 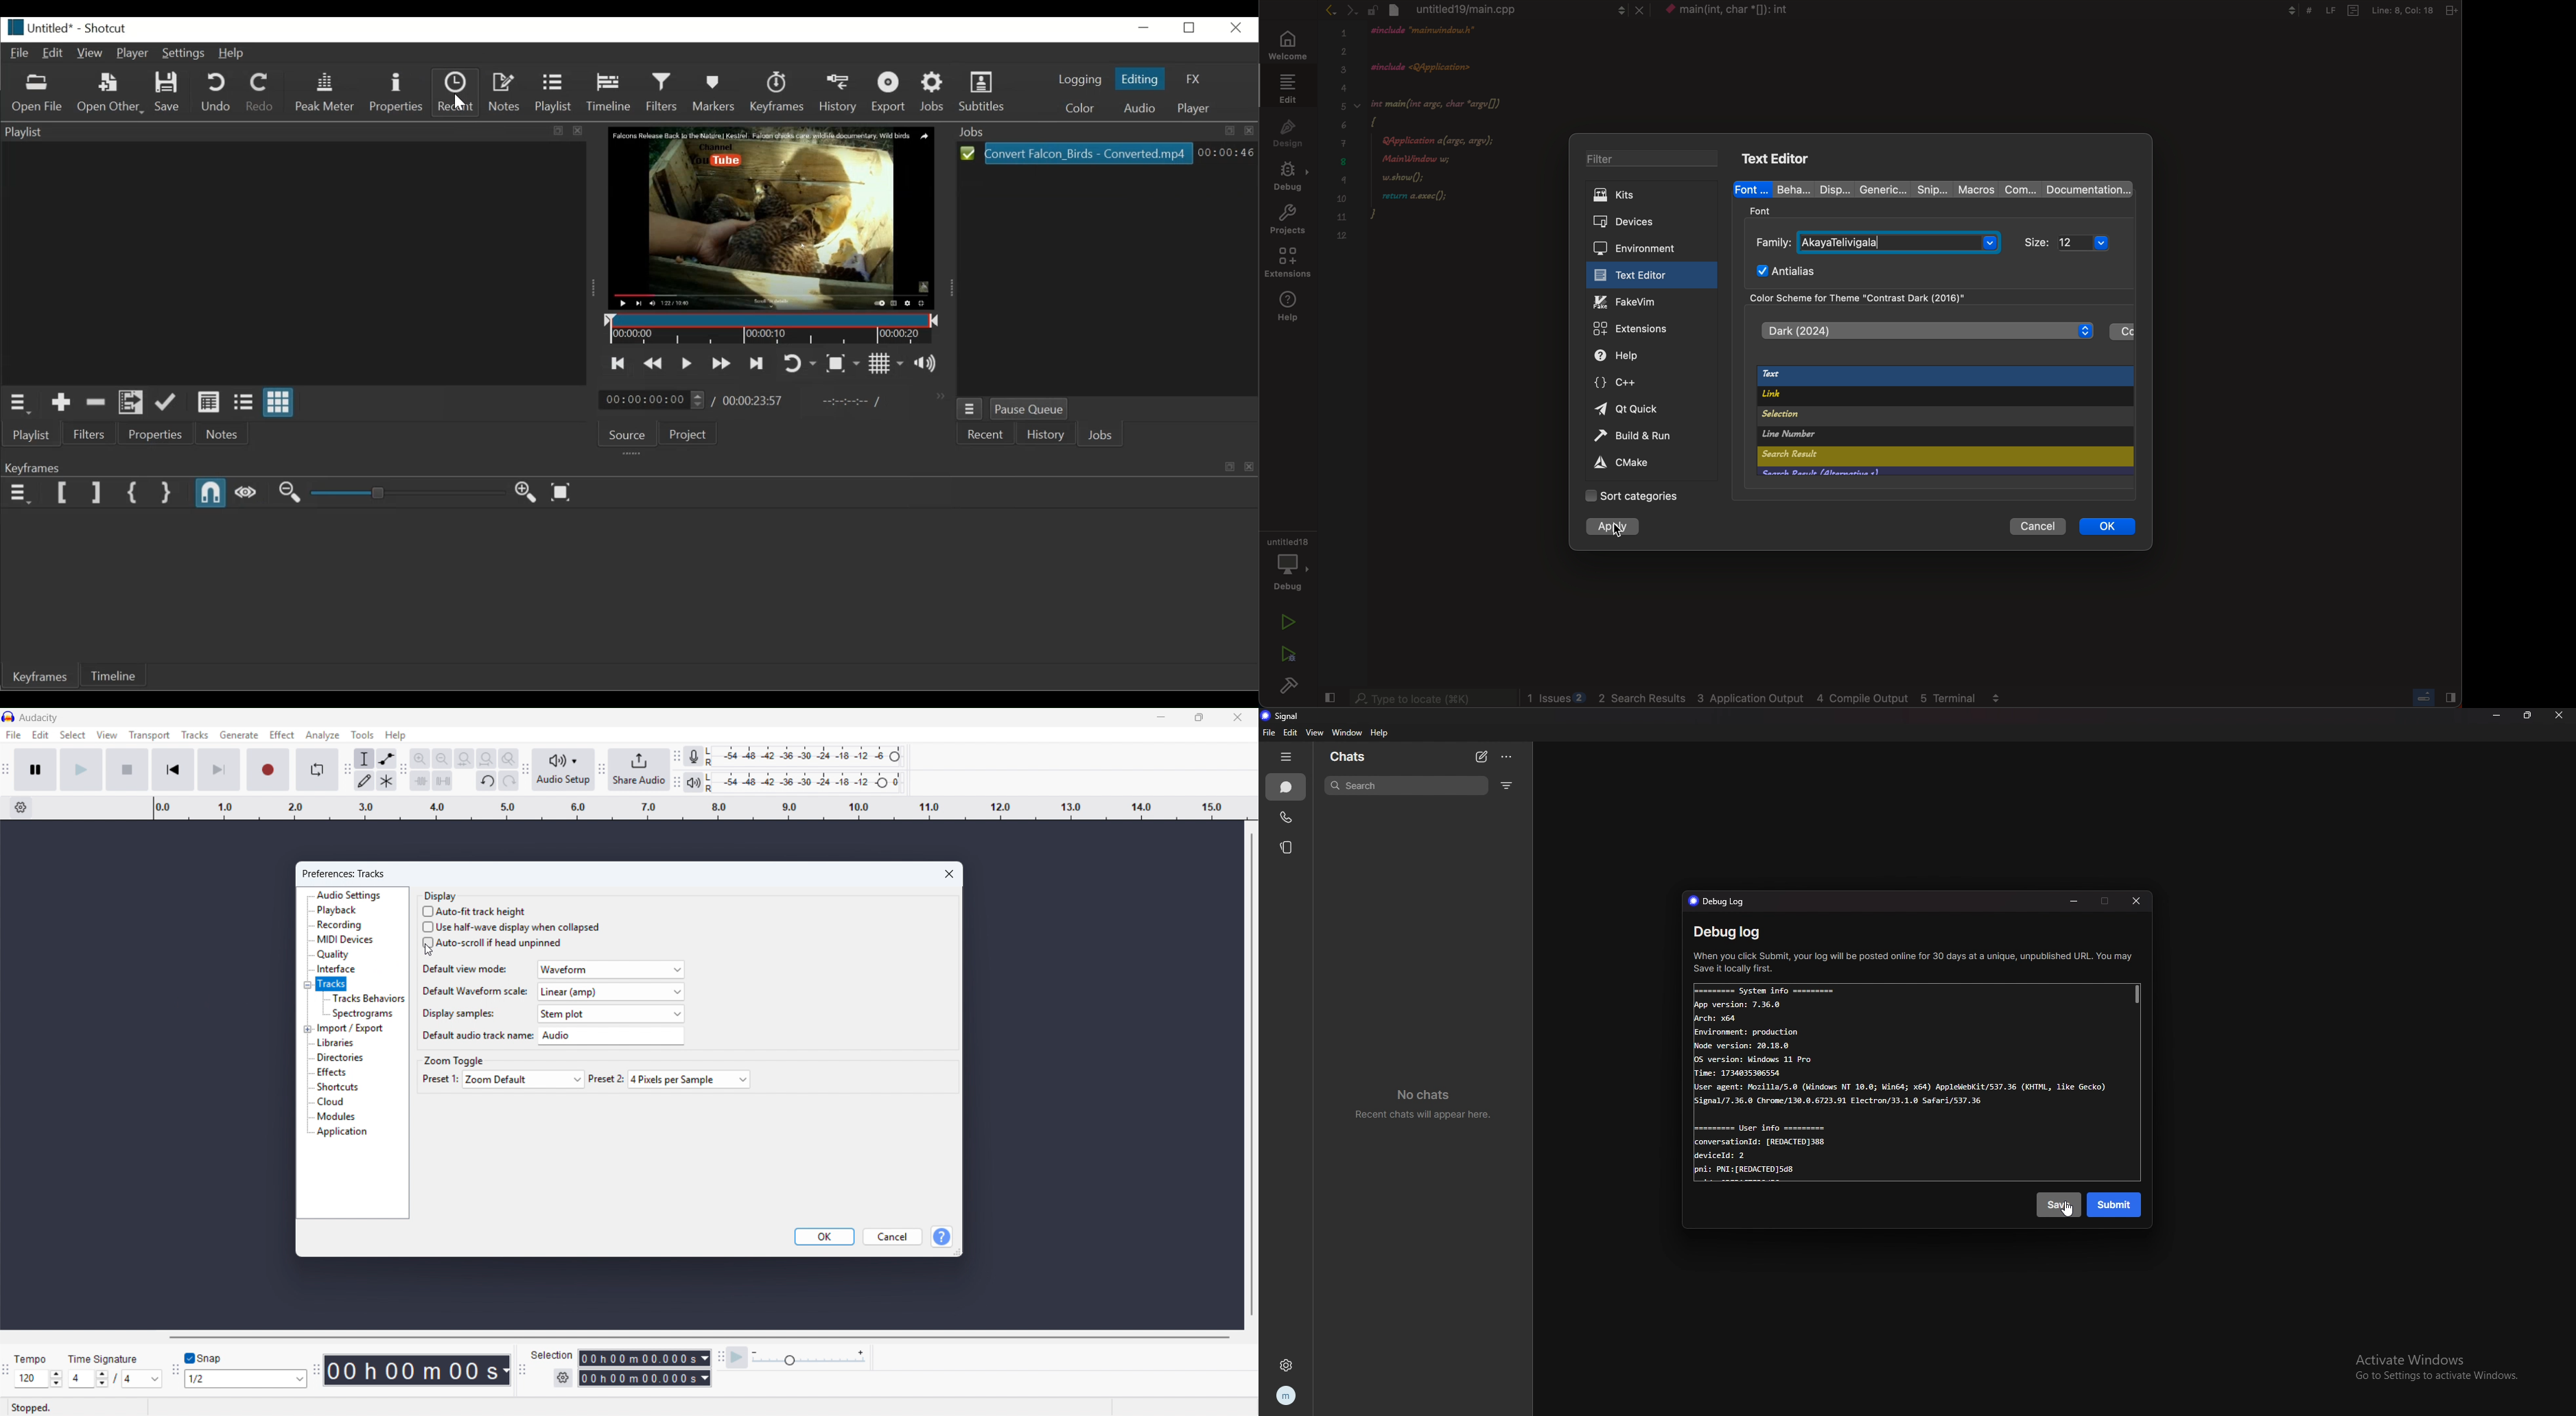 What do you see at coordinates (1073, 154) in the screenshot?
I see `Convert Falcon_Birds - Converted.mp4(File)` at bounding box center [1073, 154].